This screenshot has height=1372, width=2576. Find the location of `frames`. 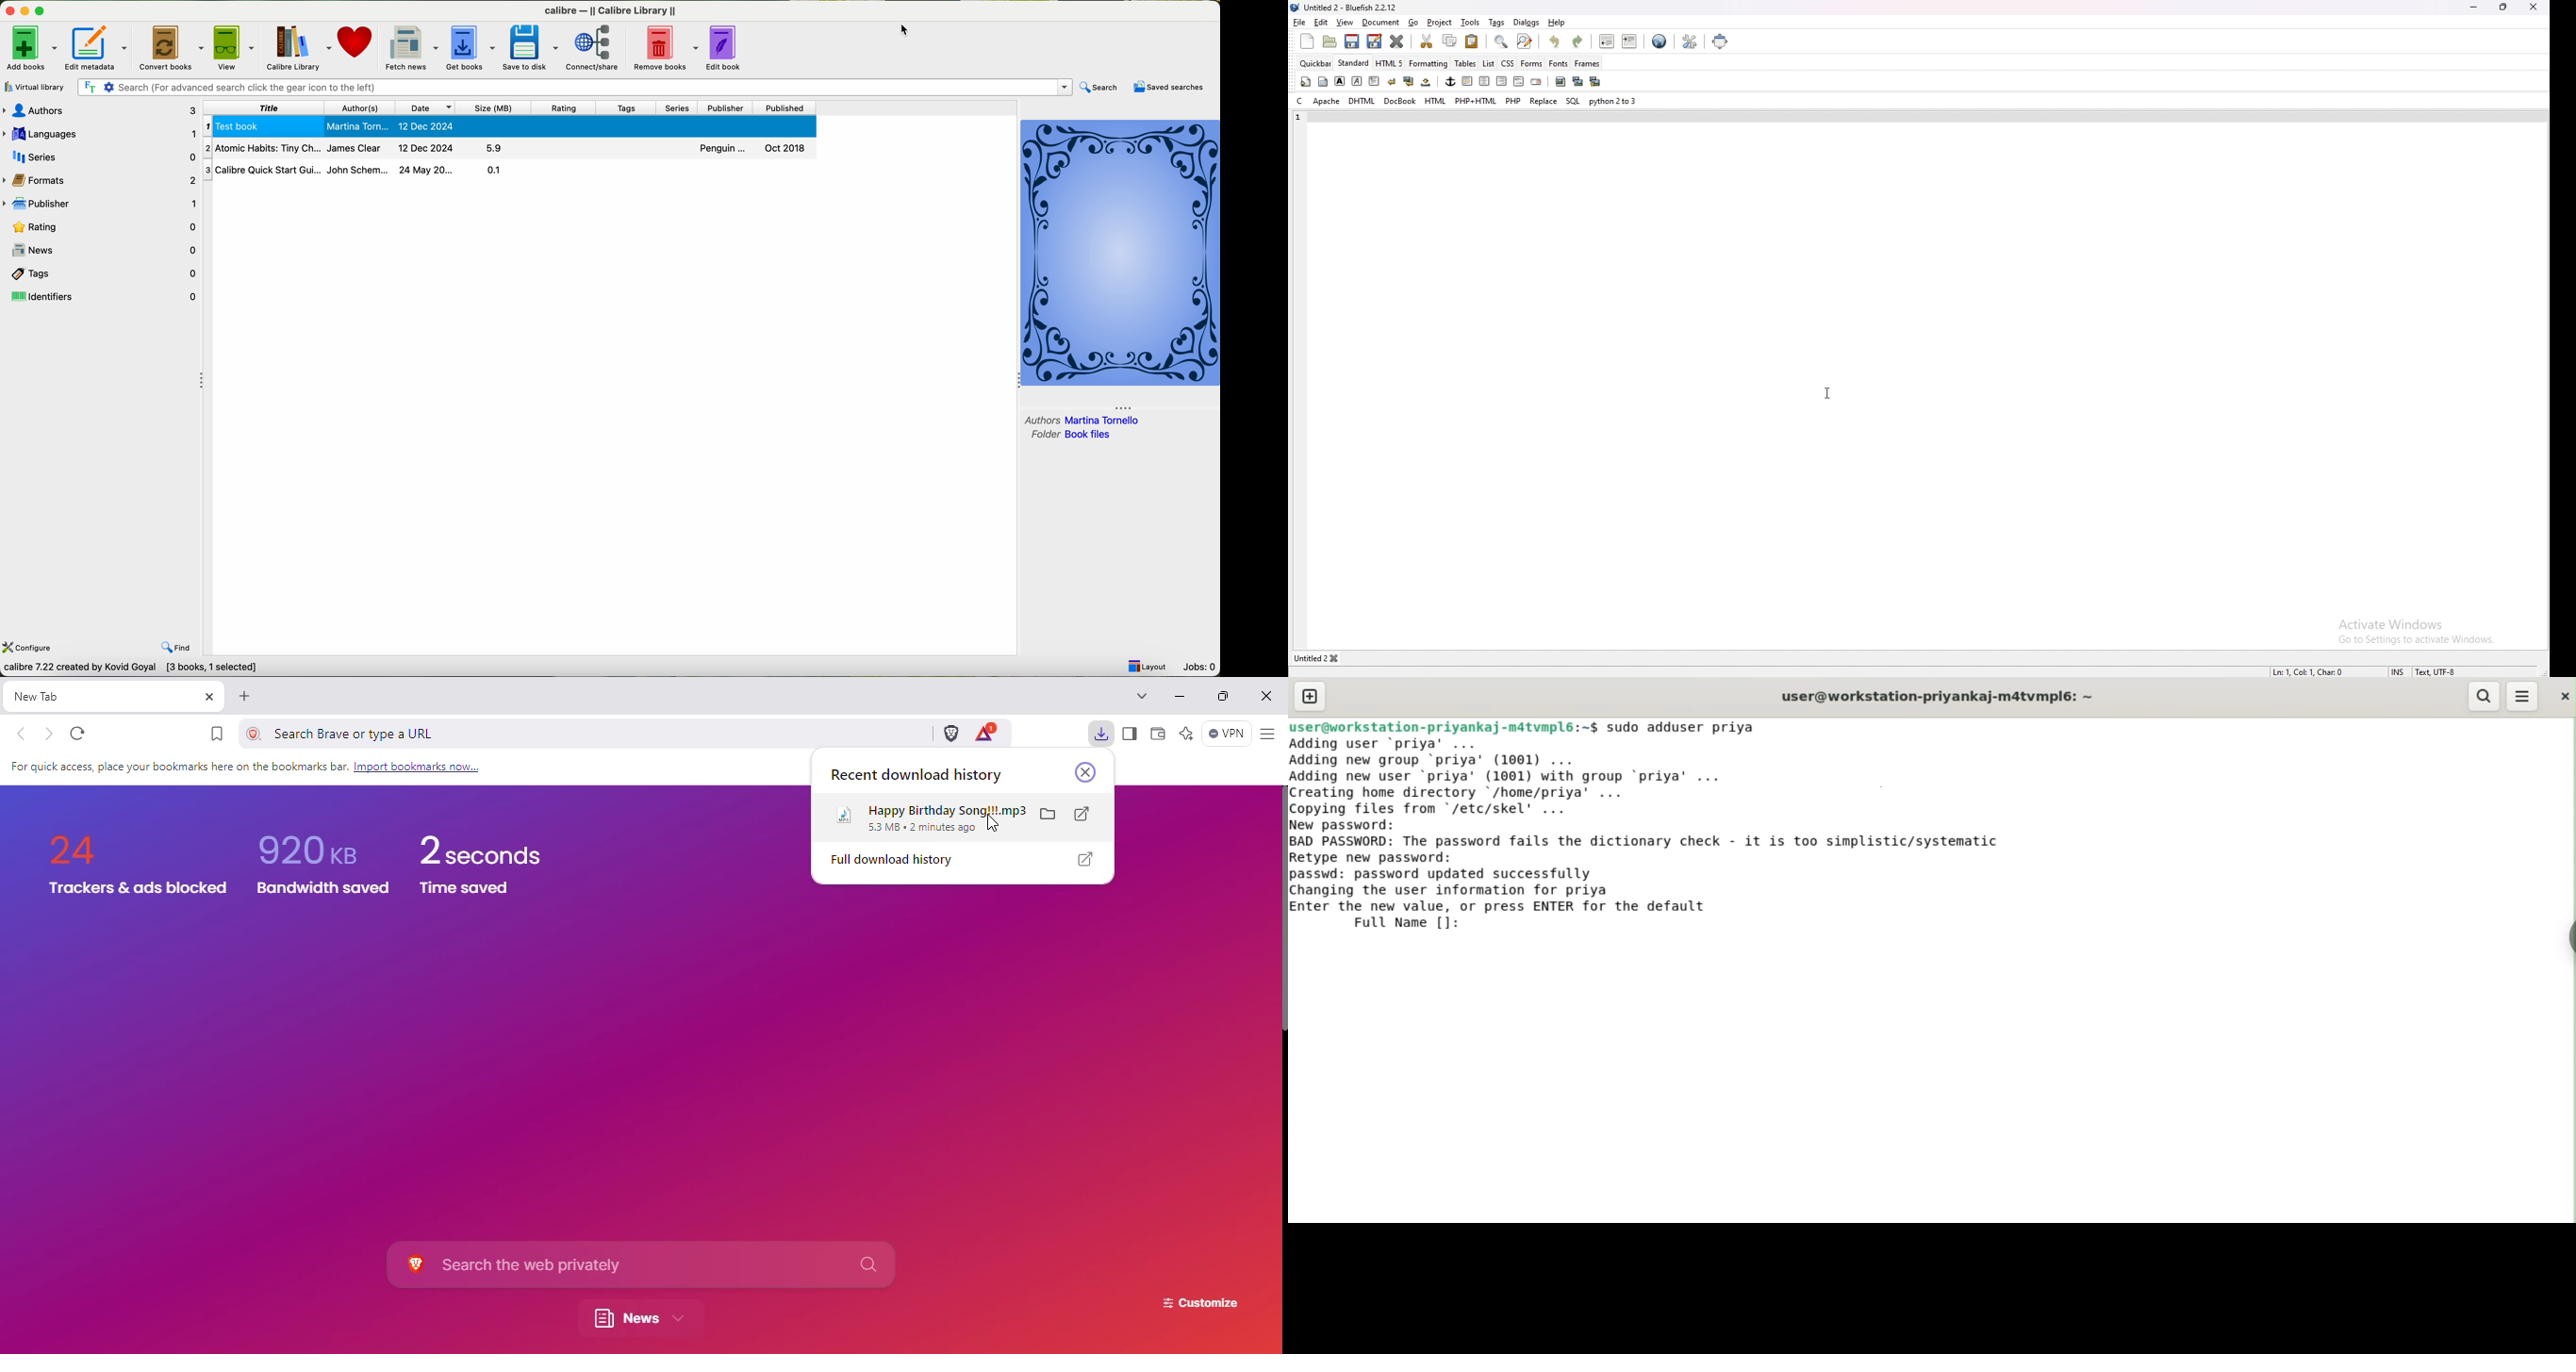

frames is located at coordinates (1588, 62).